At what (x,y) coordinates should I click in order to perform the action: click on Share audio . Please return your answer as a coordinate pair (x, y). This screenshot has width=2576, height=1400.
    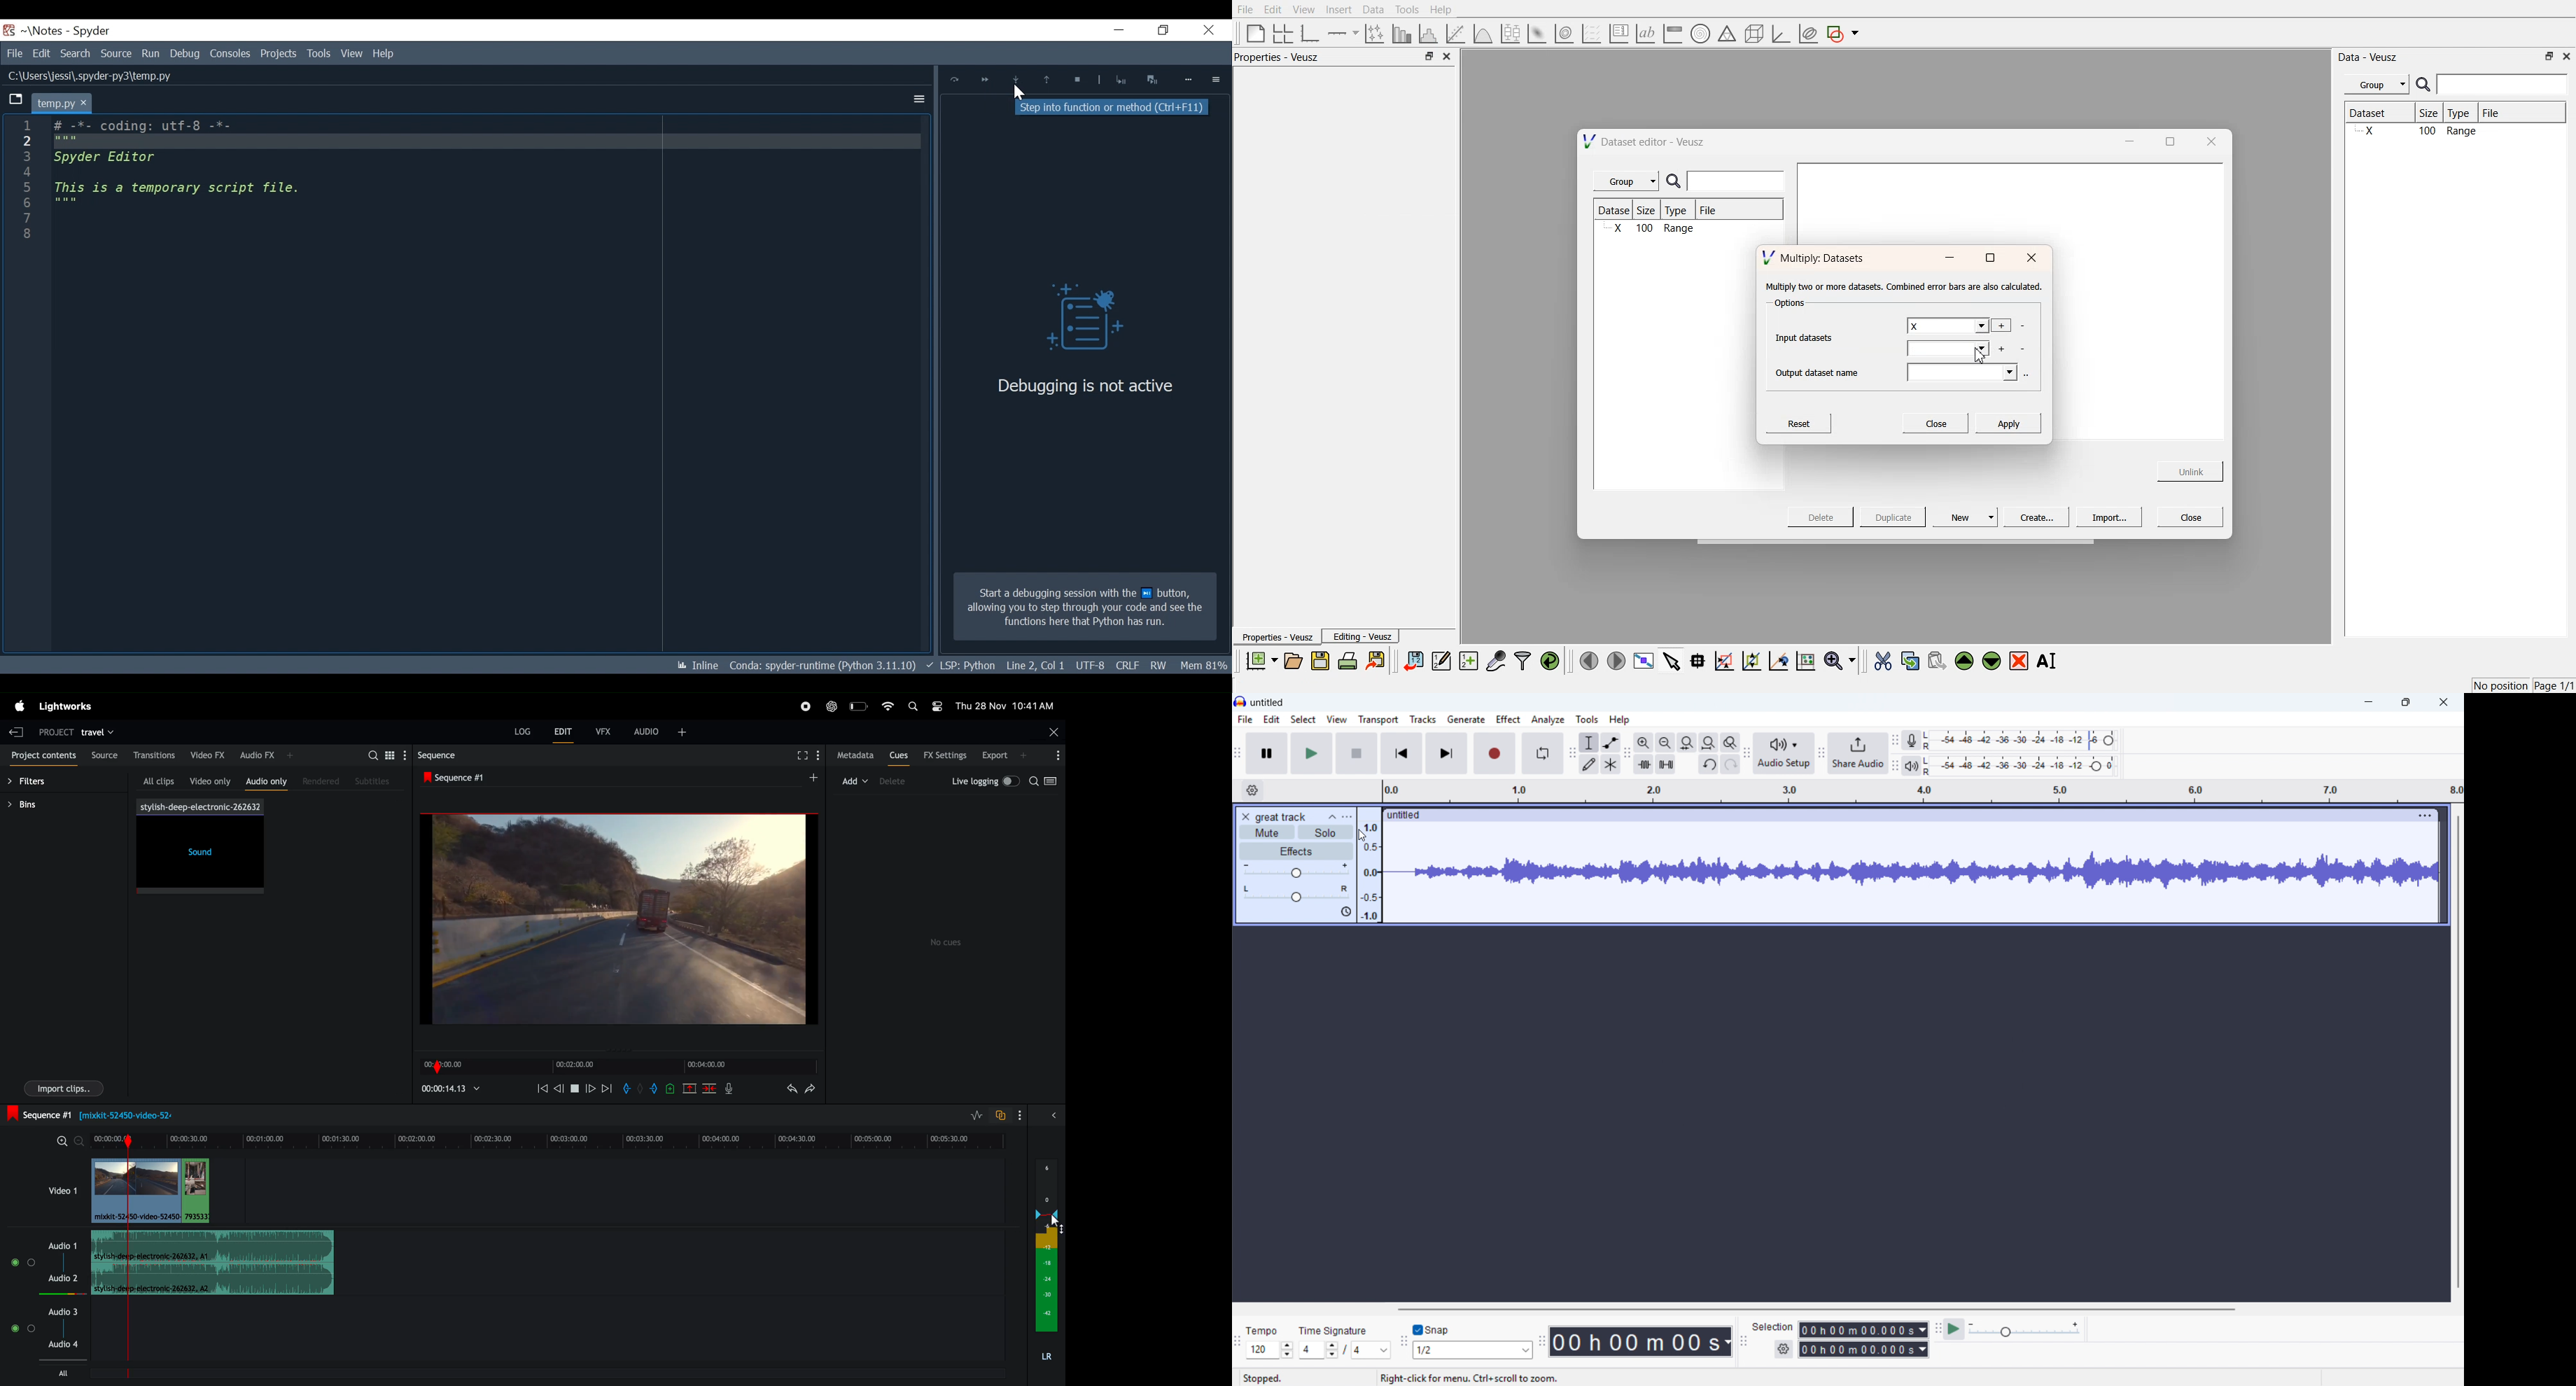
    Looking at the image, I should click on (1858, 754).